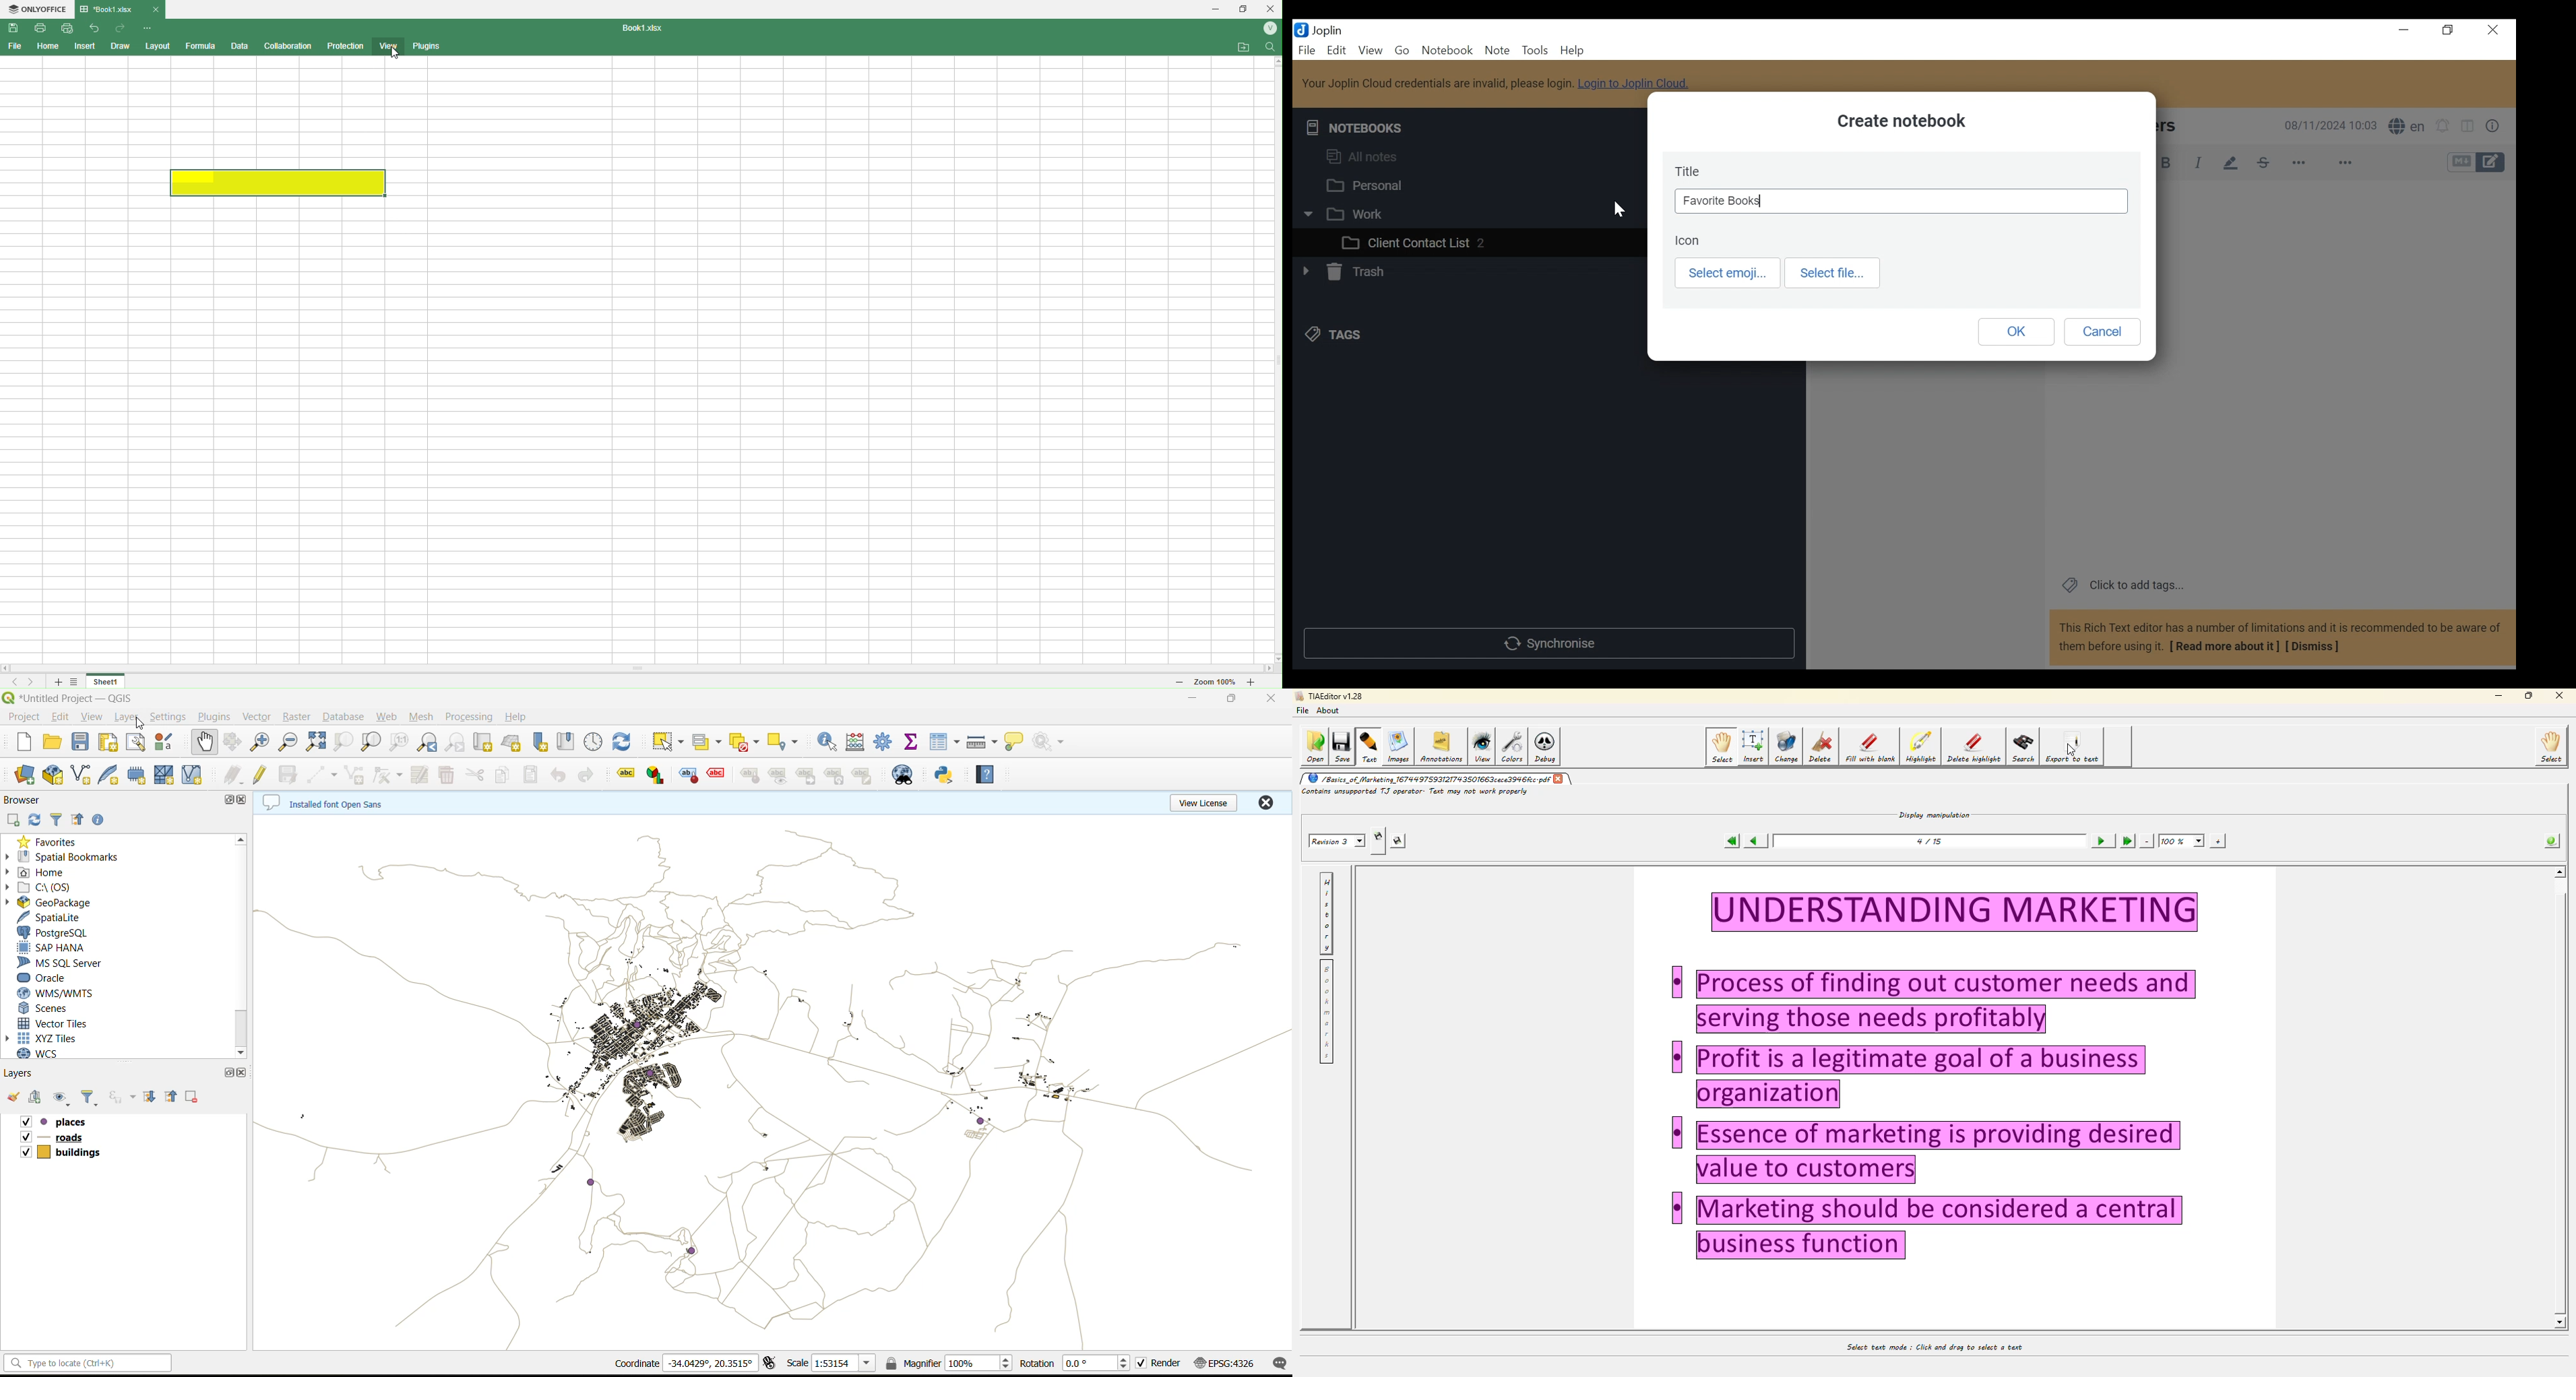 The width and height of the screenshot is (2576, 1400). Describe the element at coordinates (1415, 243) in the screenshot. I see `Client Contact List 2` at that location.